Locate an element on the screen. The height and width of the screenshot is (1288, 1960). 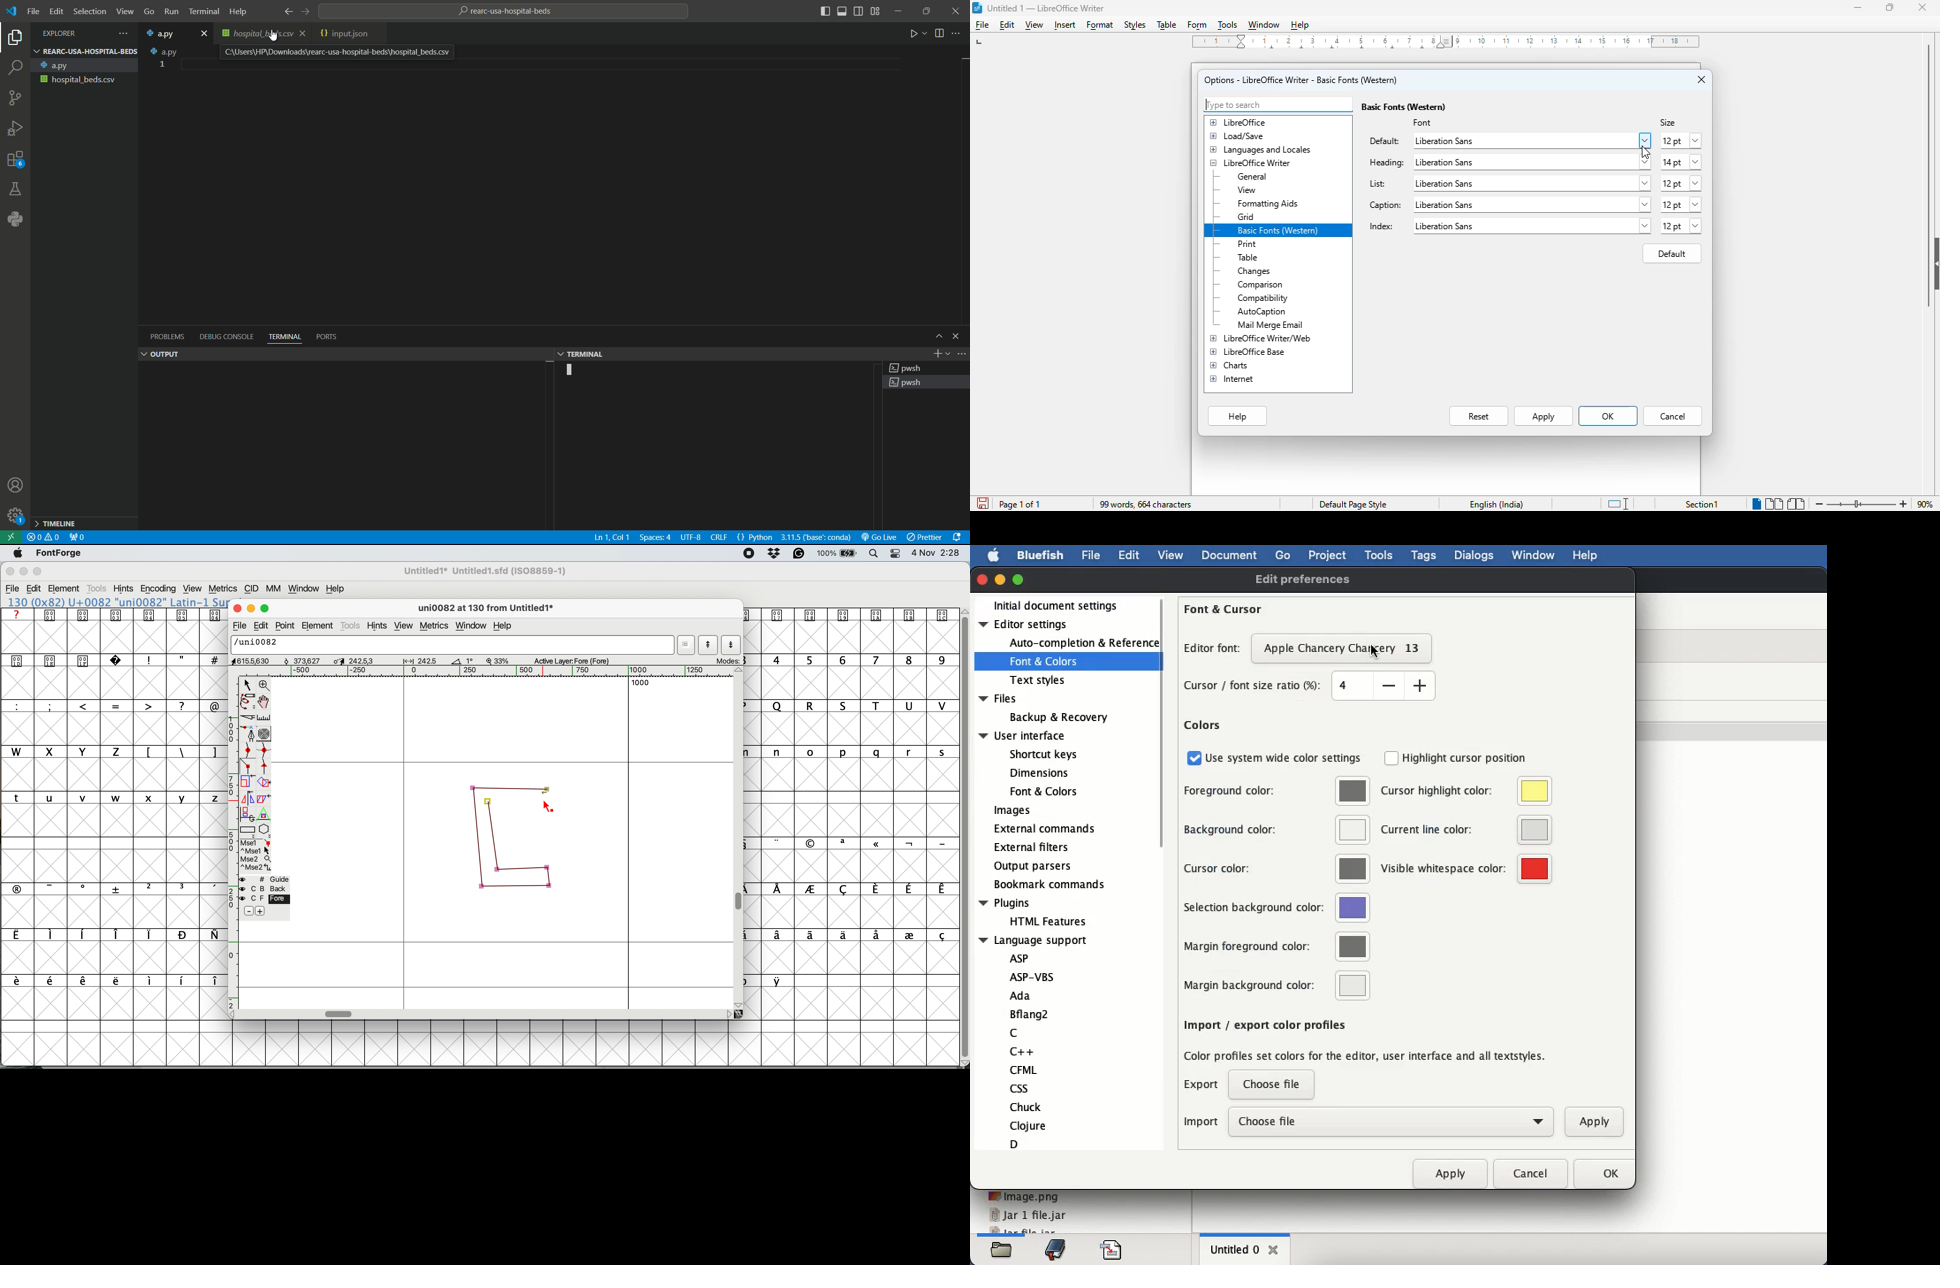
type to search is located at coordinates (1277, 105).